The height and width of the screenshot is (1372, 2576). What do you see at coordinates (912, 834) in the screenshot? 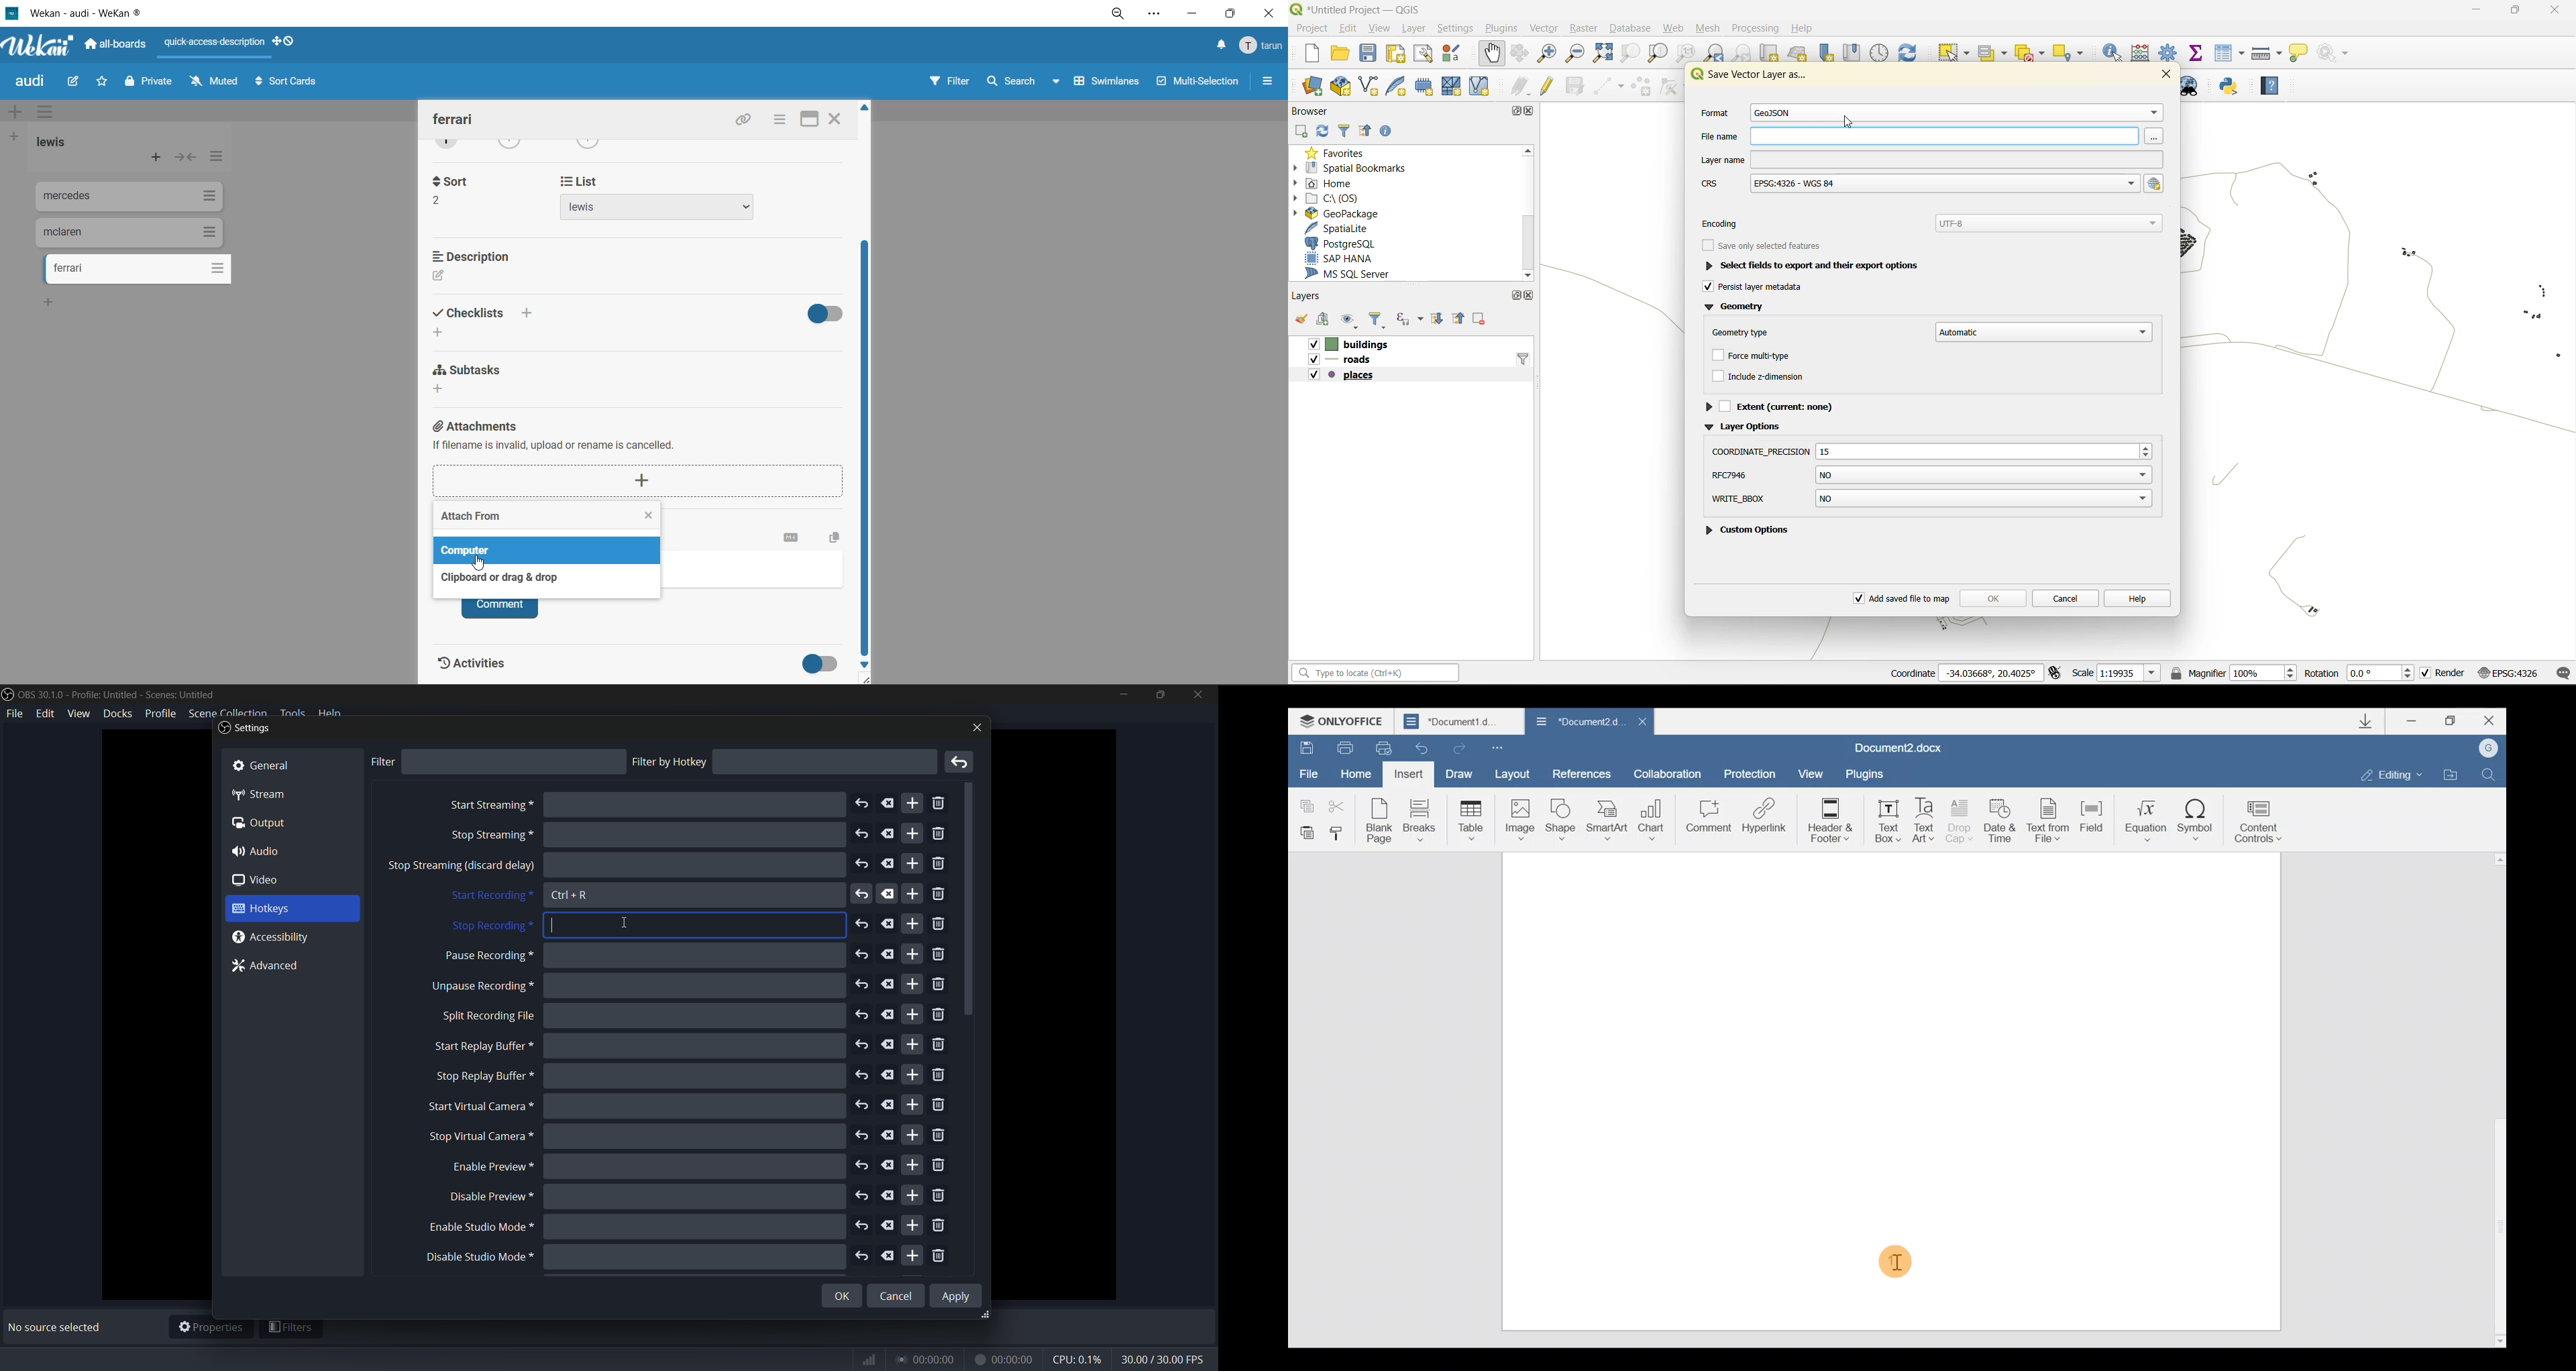
I see `add more` at bounding box center [912, 834].